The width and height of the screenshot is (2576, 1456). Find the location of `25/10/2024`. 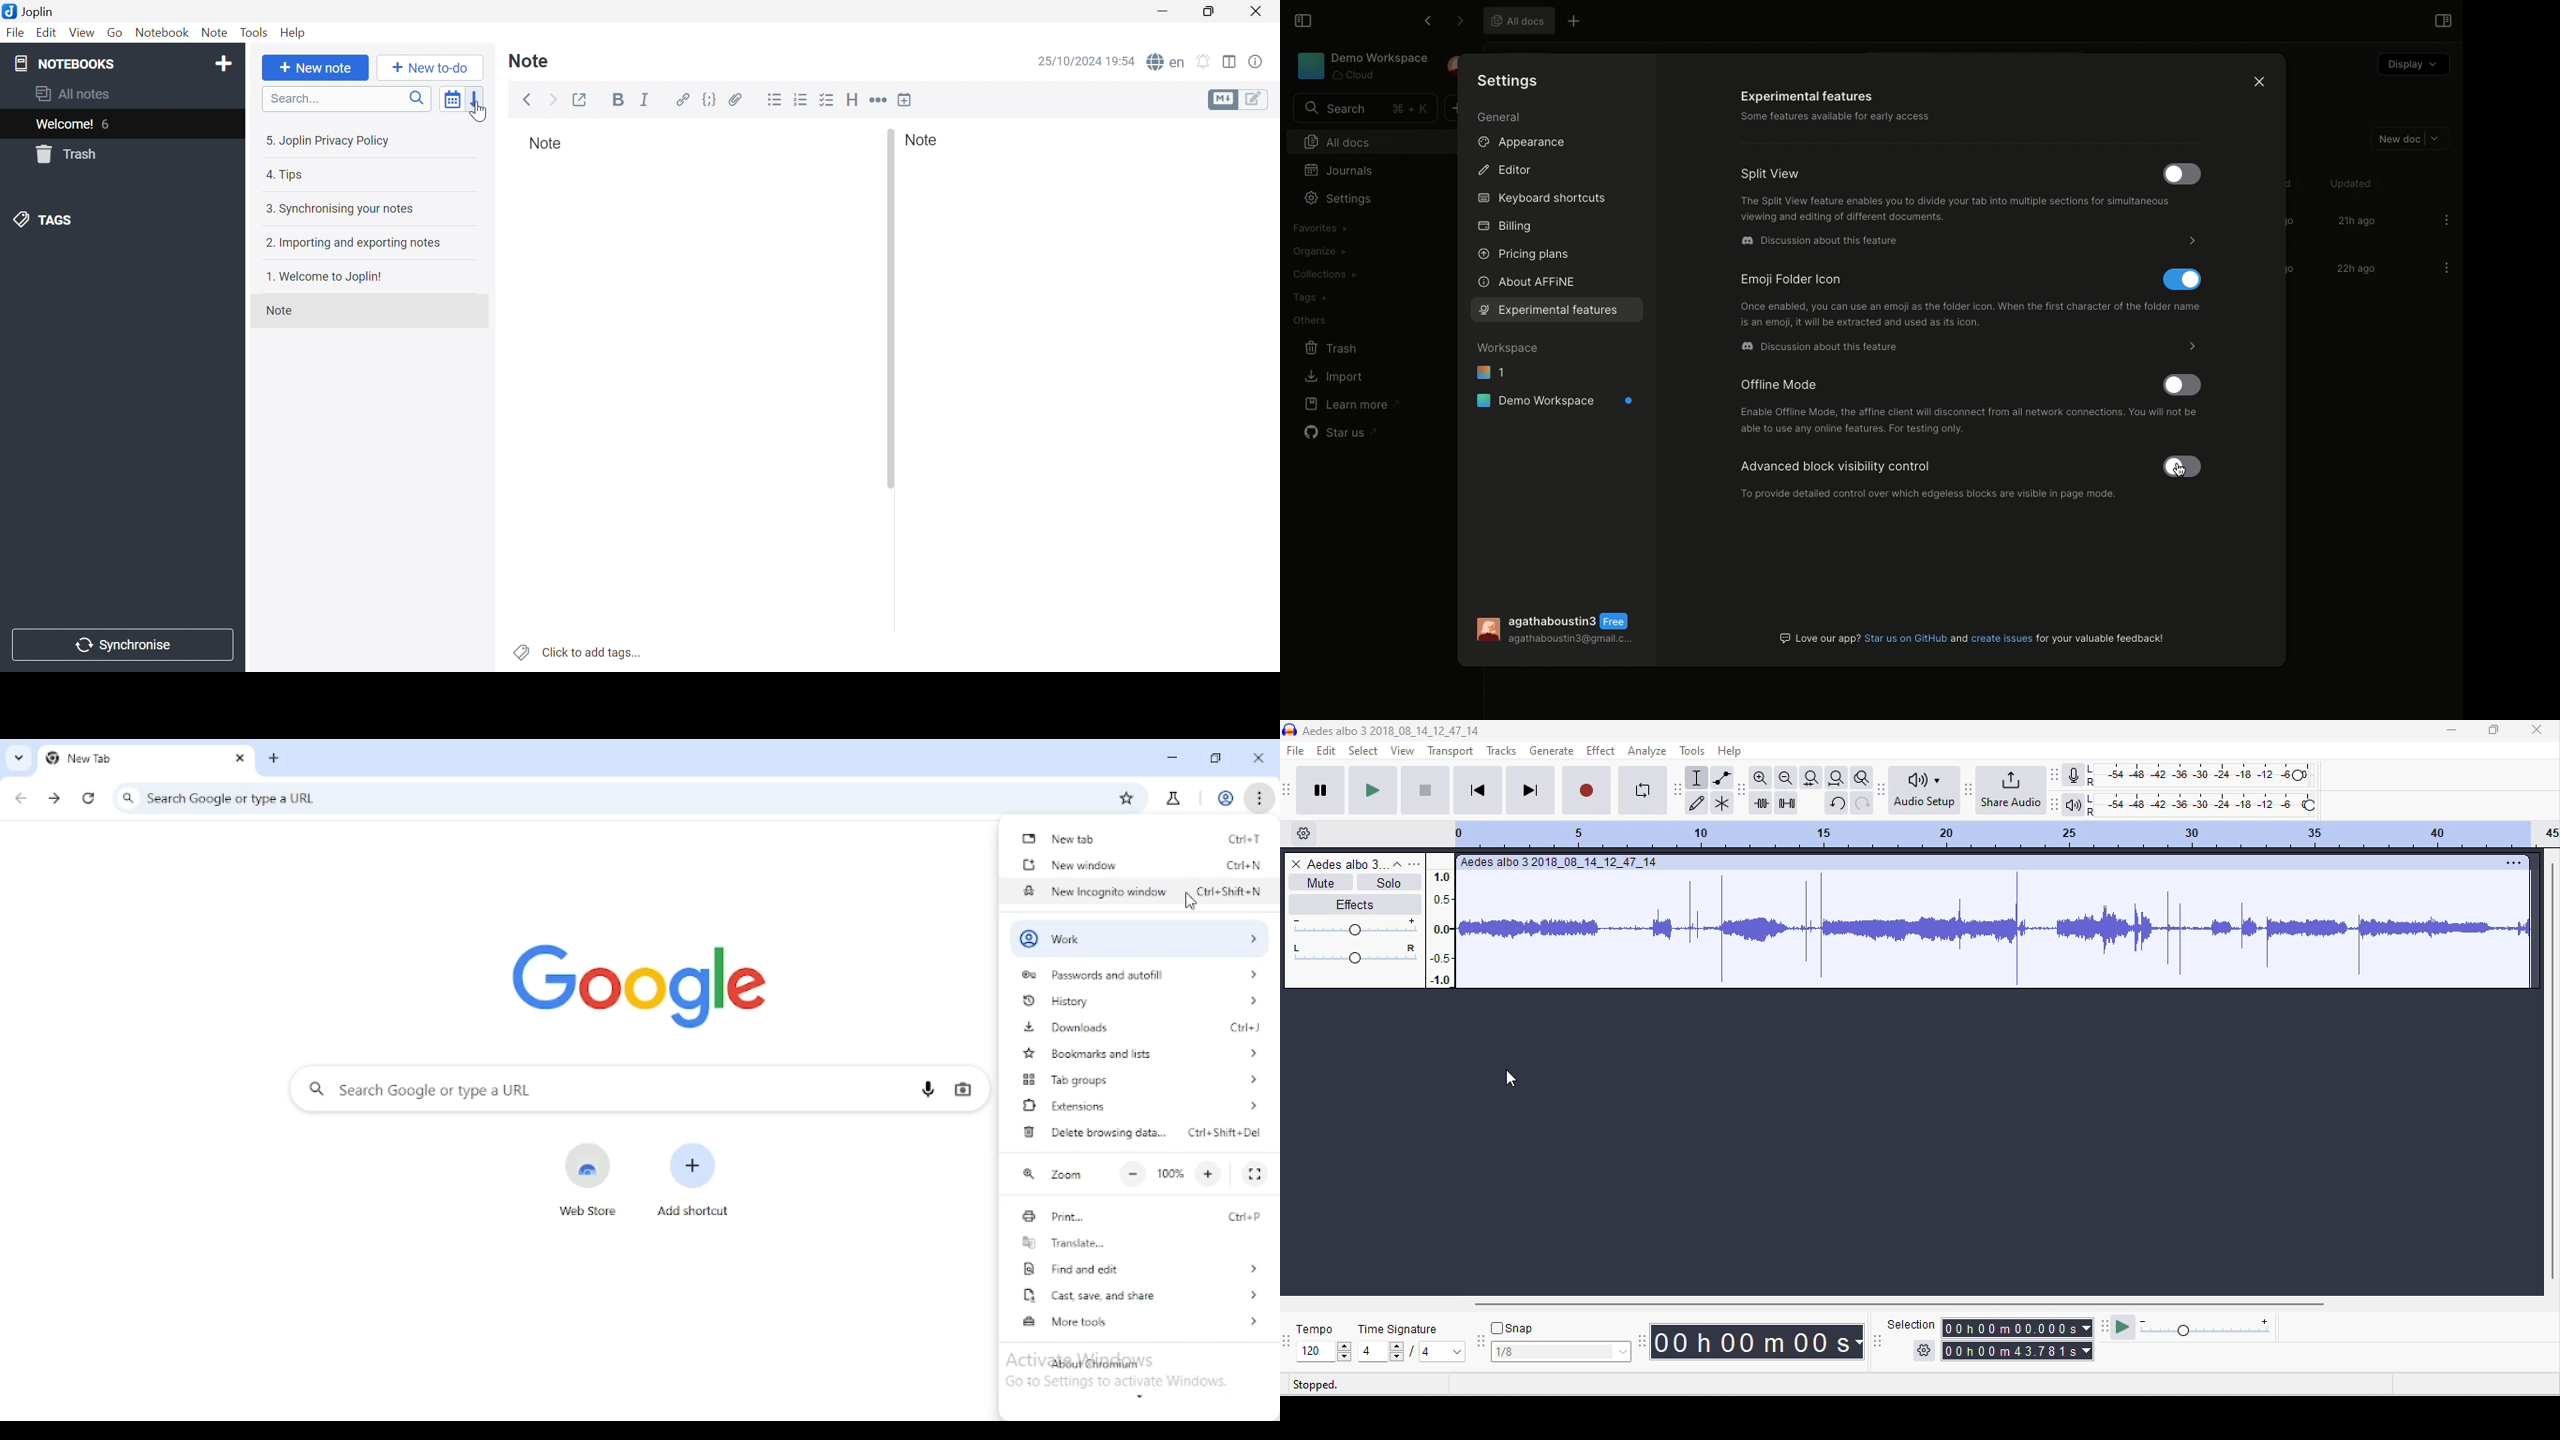

25/10/2024 is located at coordinates (1069, 62).